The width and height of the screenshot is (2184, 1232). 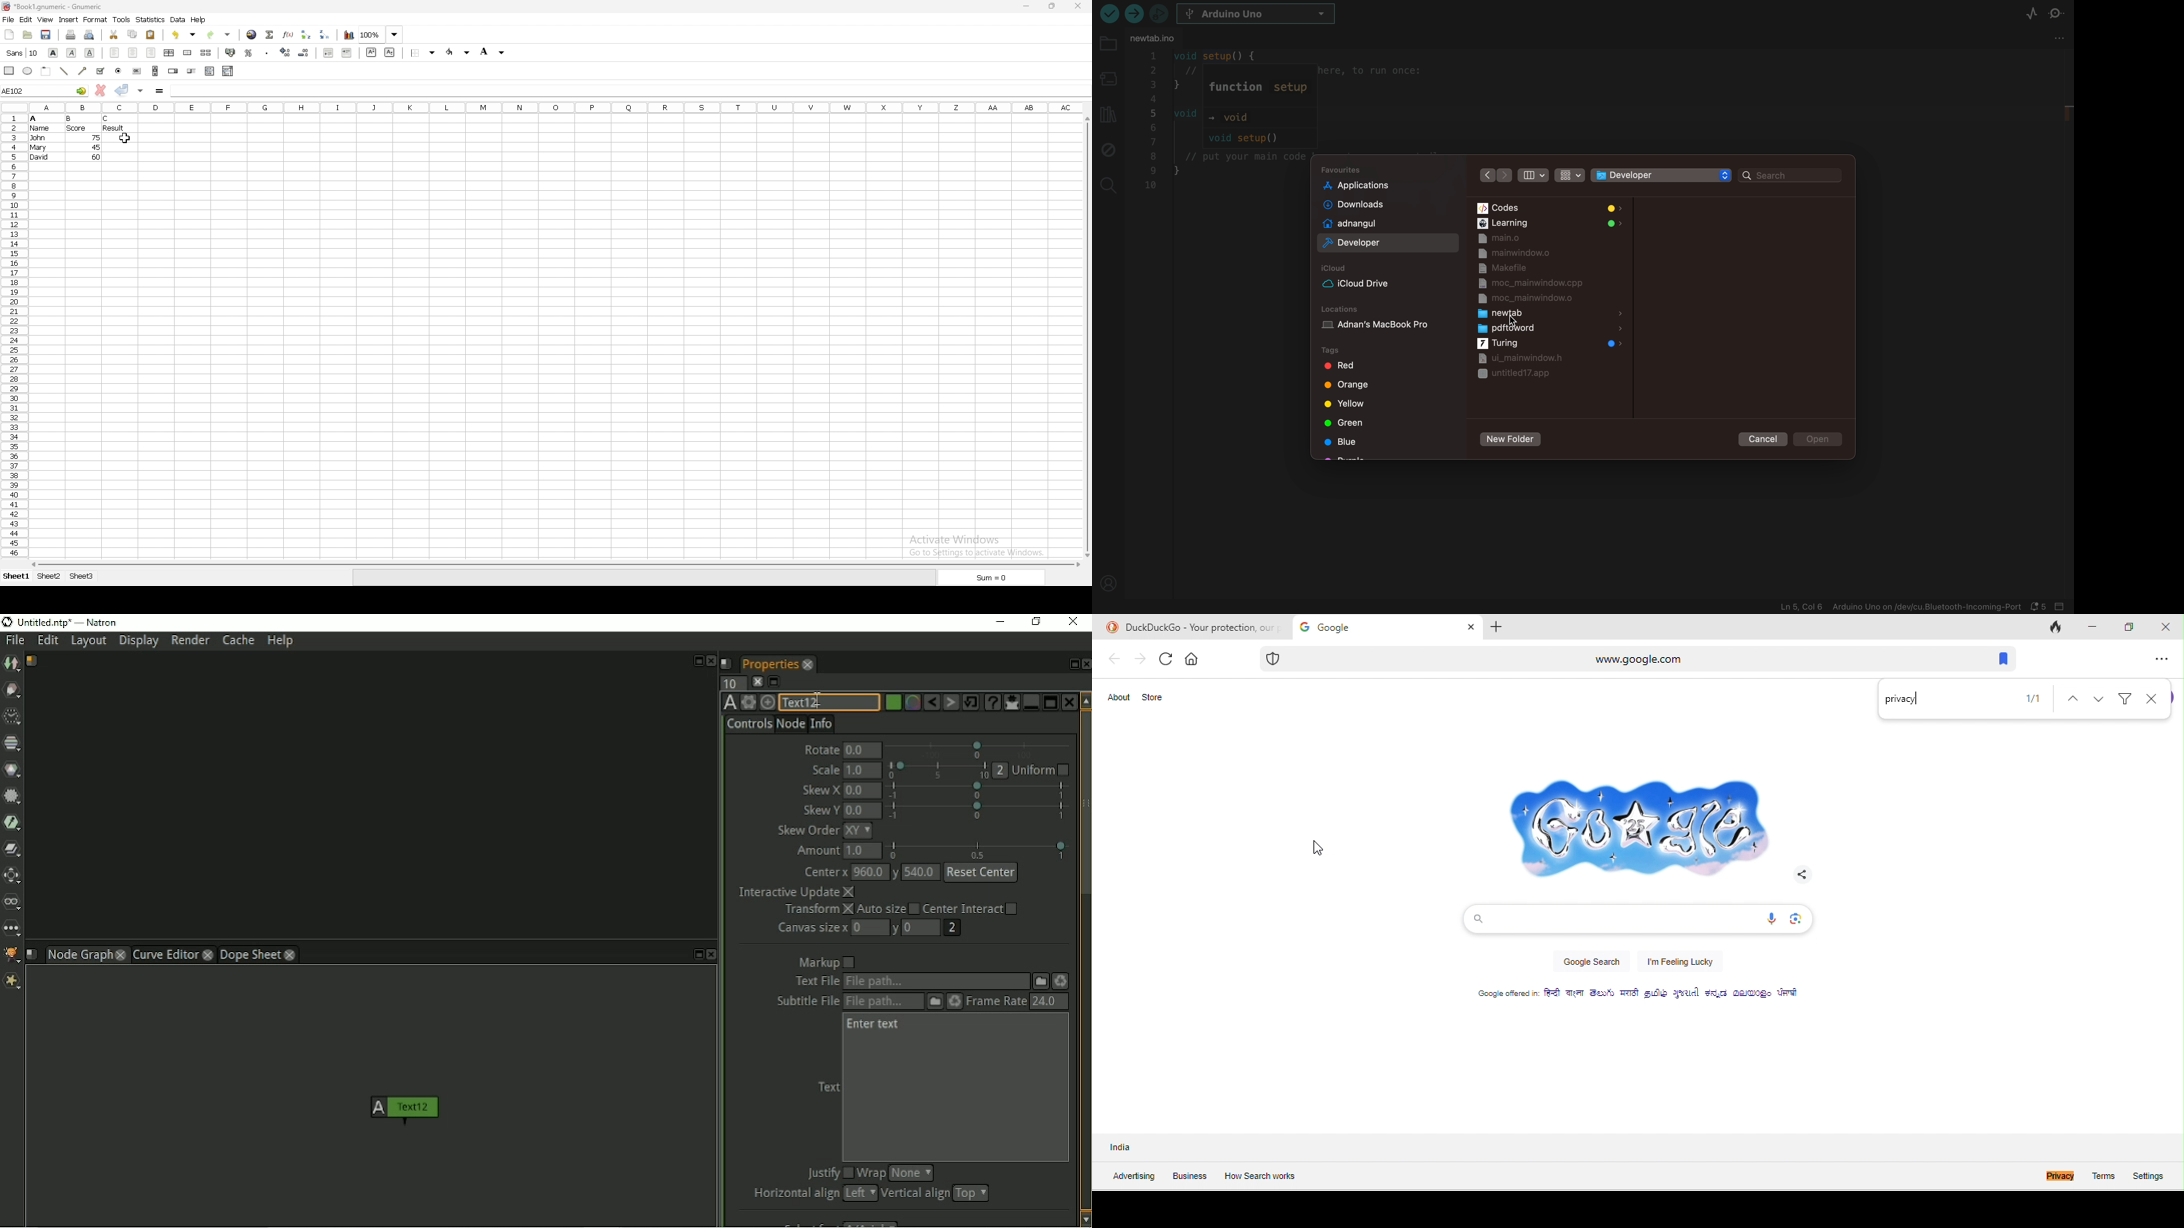 I want to click on b, so click(x=69, y=119).